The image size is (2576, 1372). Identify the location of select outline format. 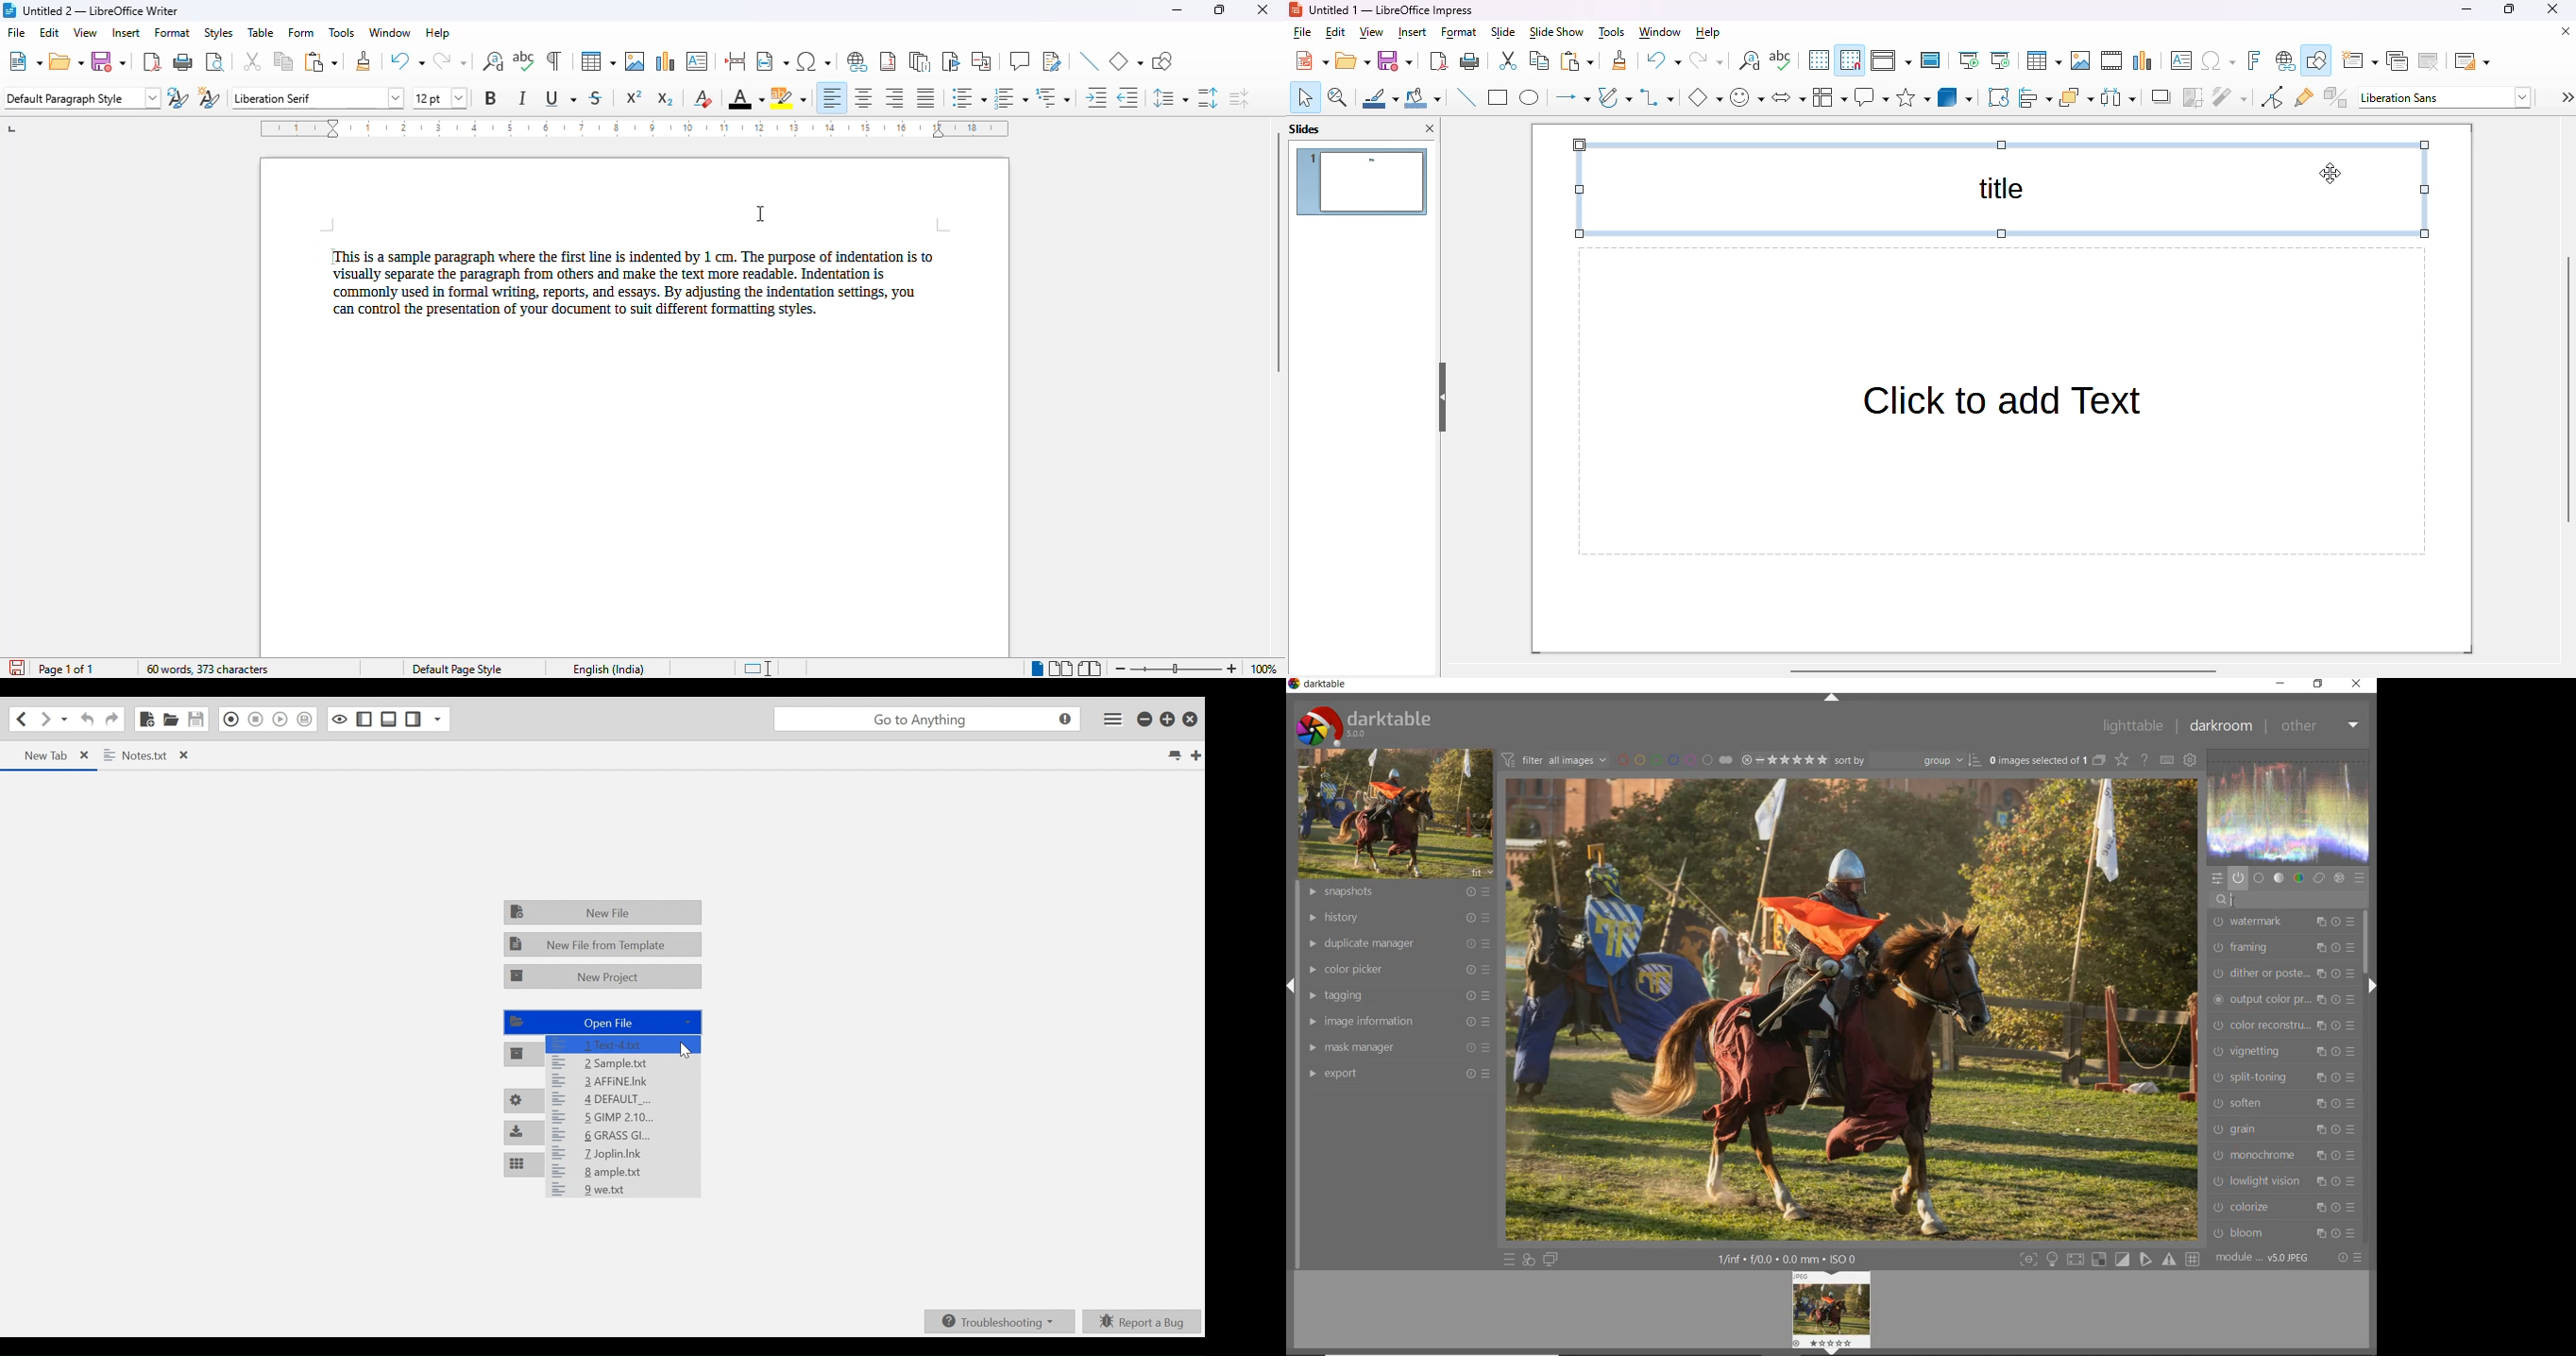
(1052, 97).